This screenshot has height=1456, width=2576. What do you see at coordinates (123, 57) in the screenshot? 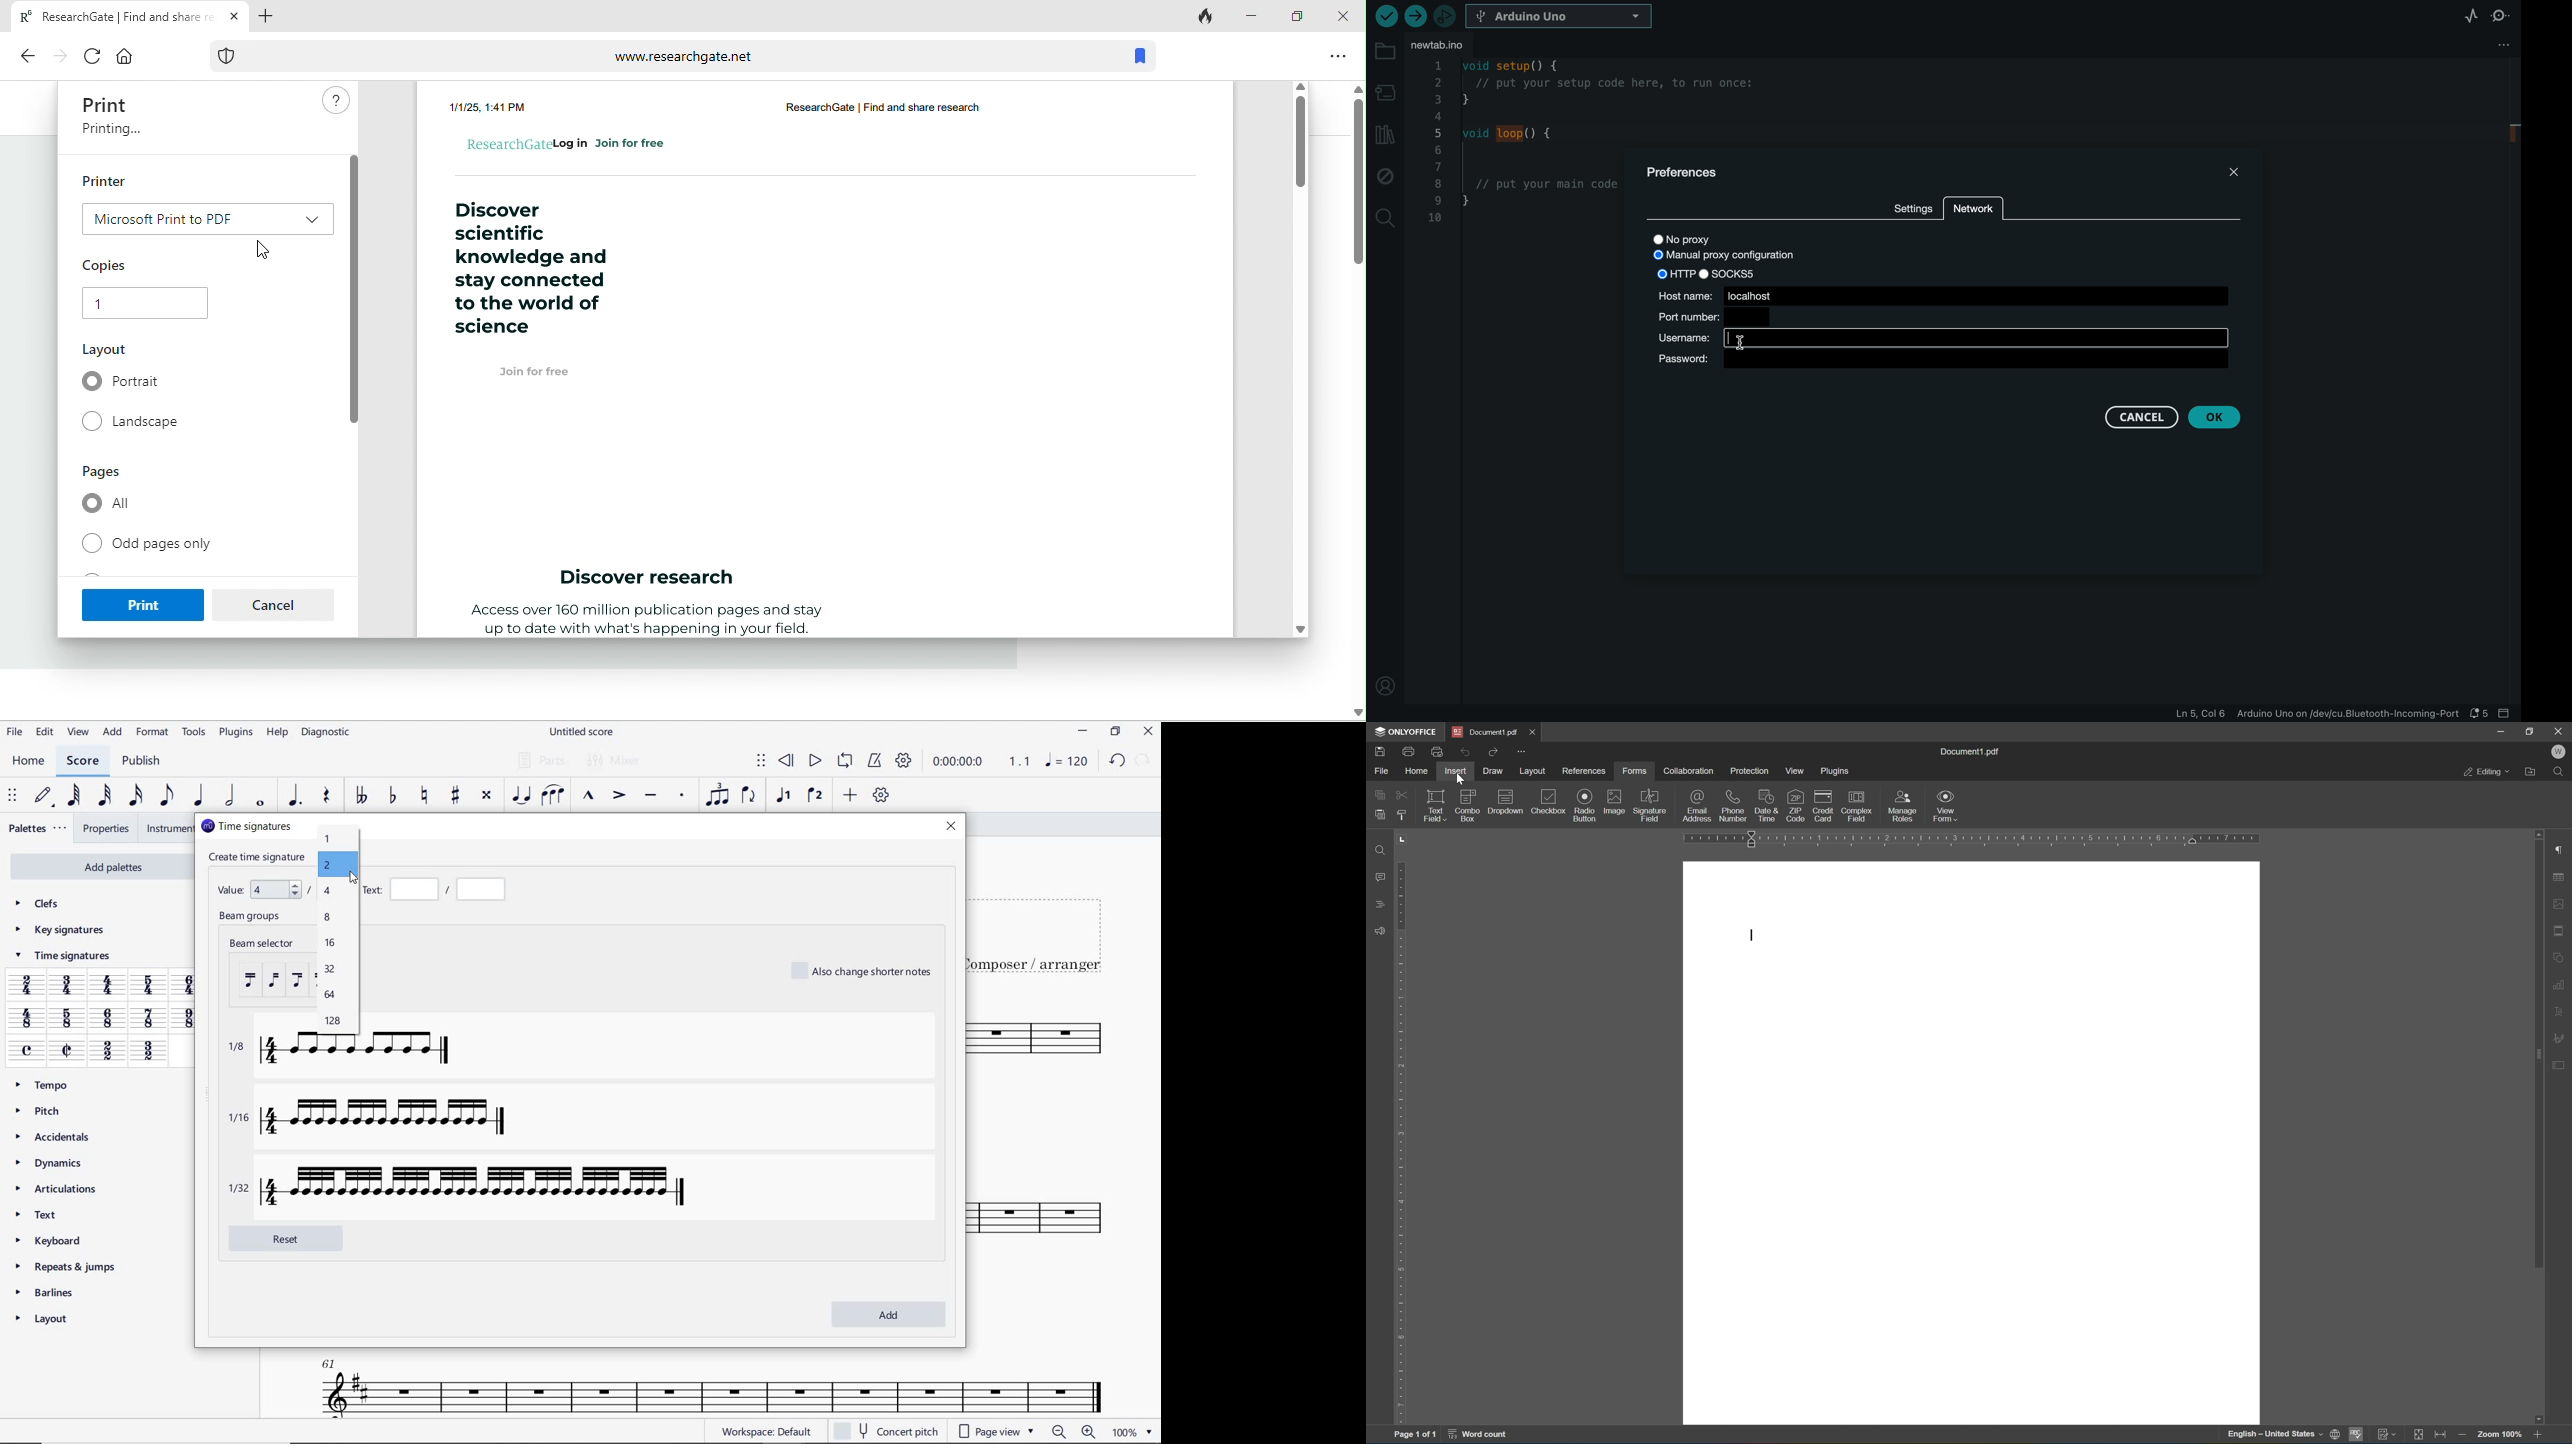
I see `home` at bounding box center [123, 57].